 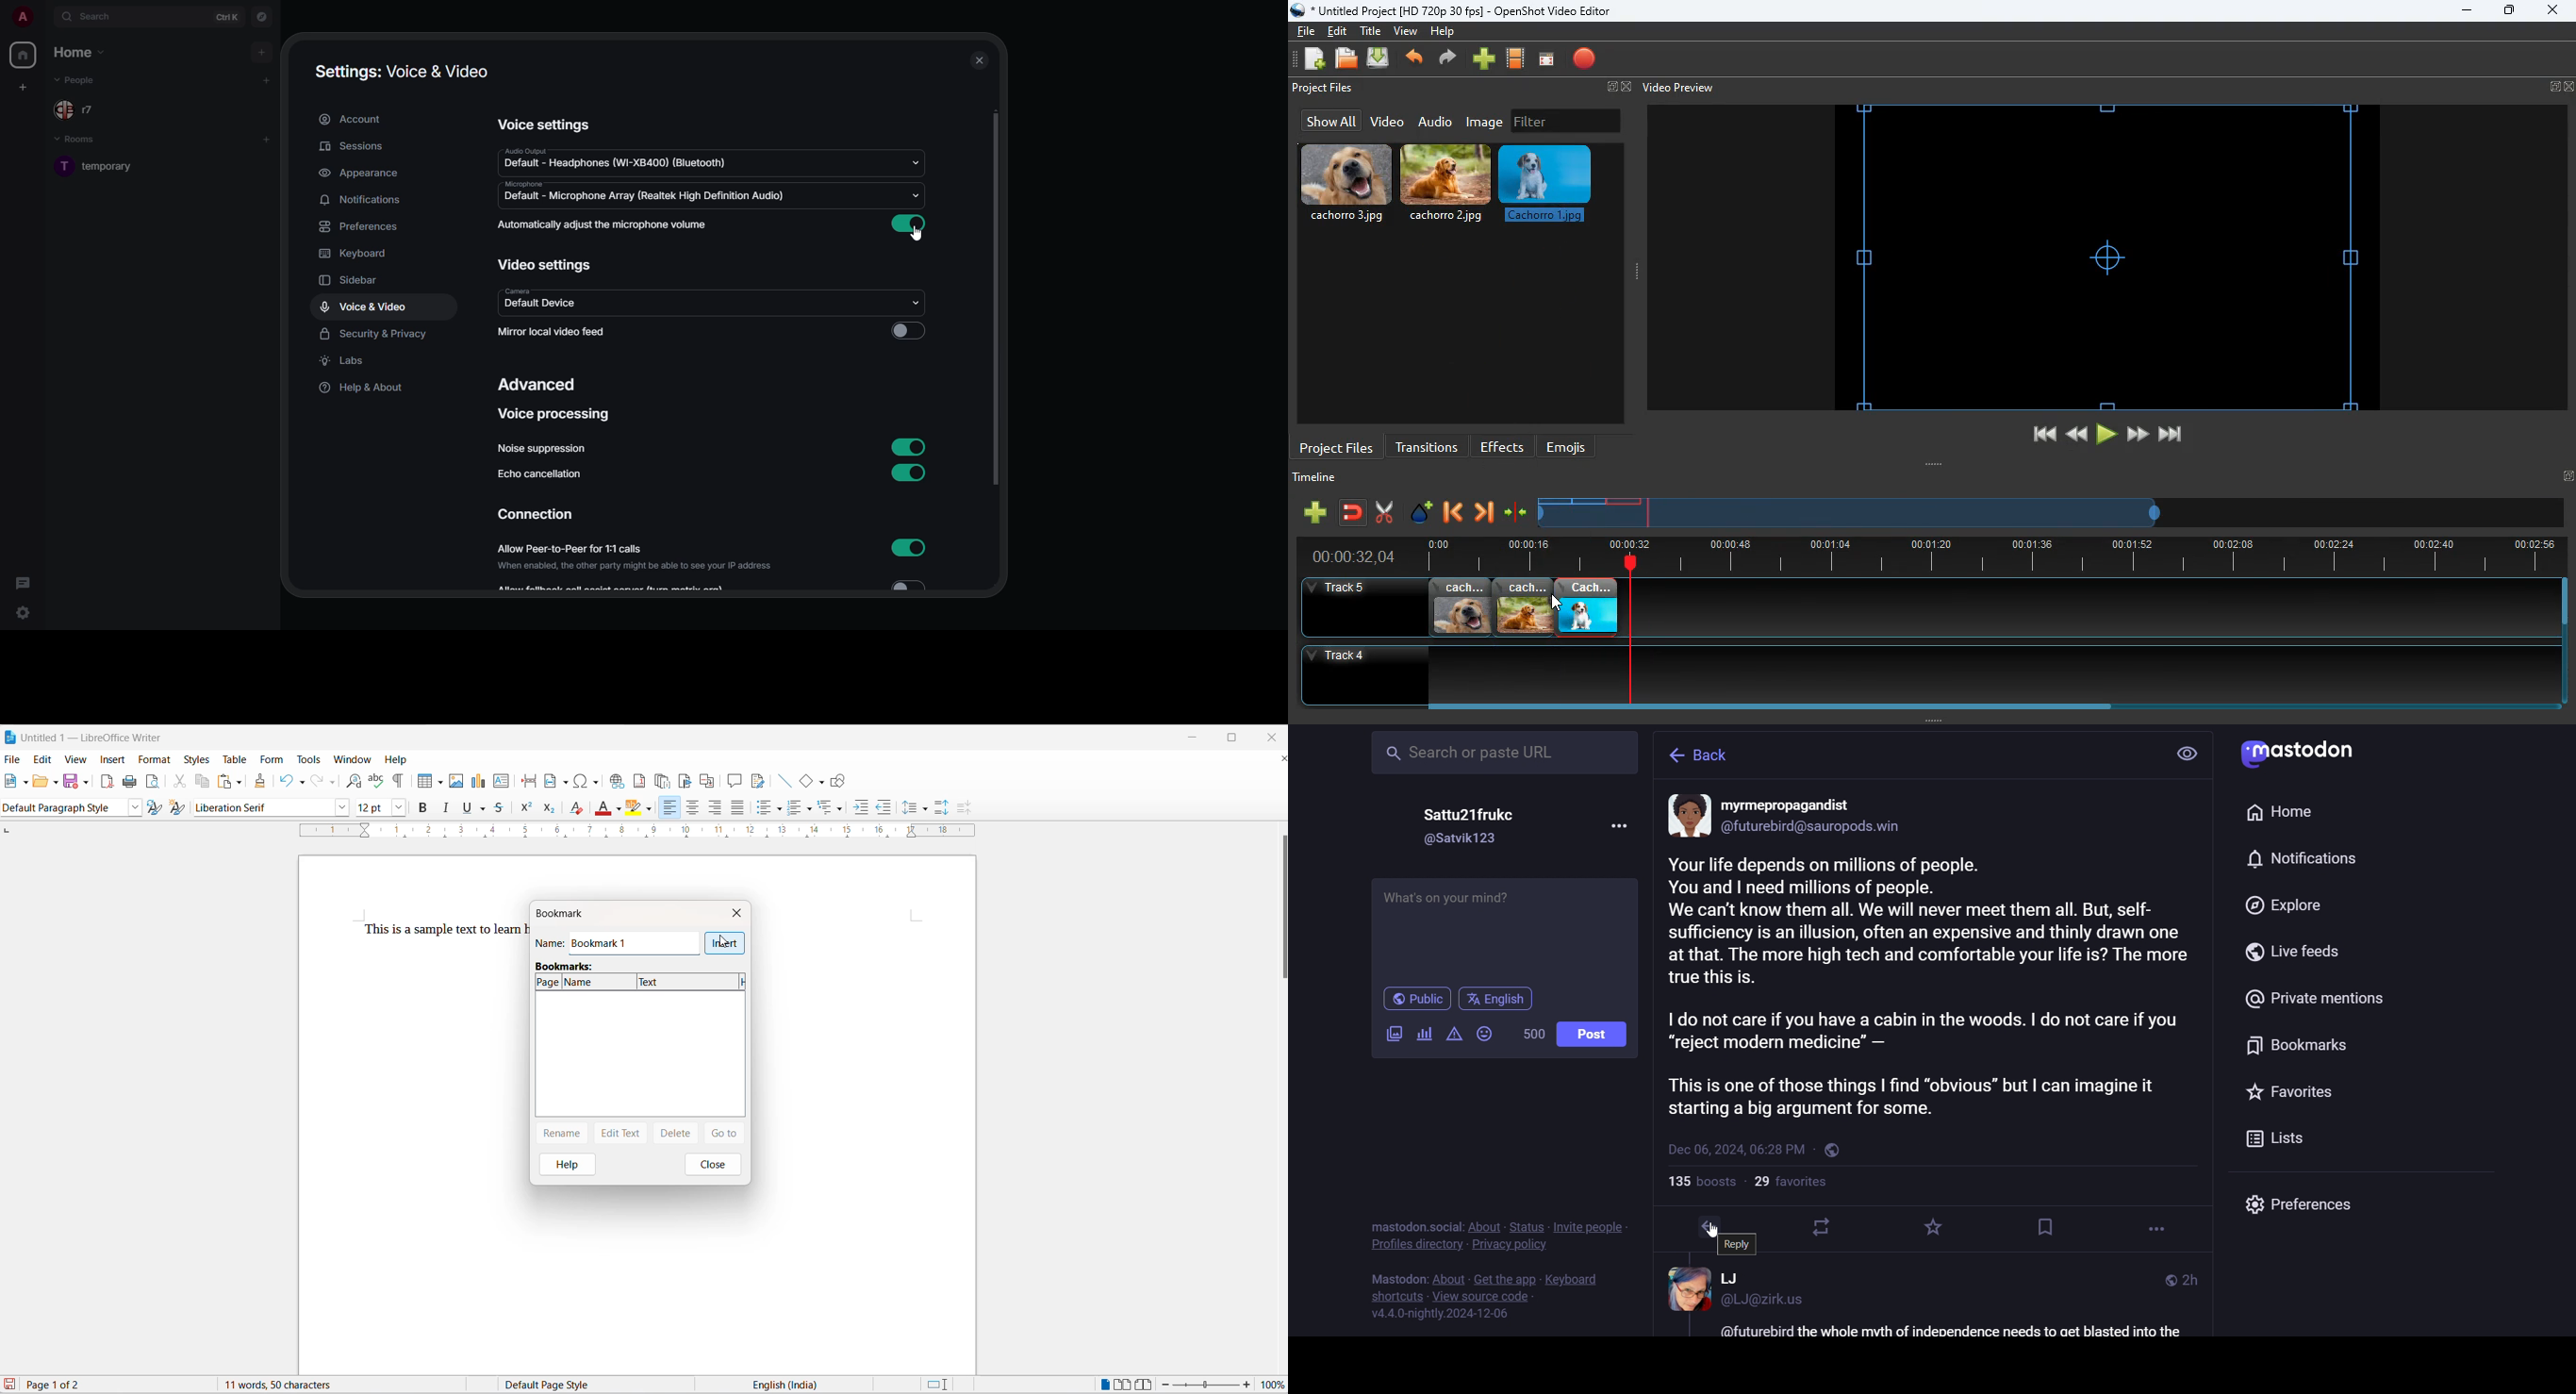 I want to click on drop down, so click(x=916, y=195).